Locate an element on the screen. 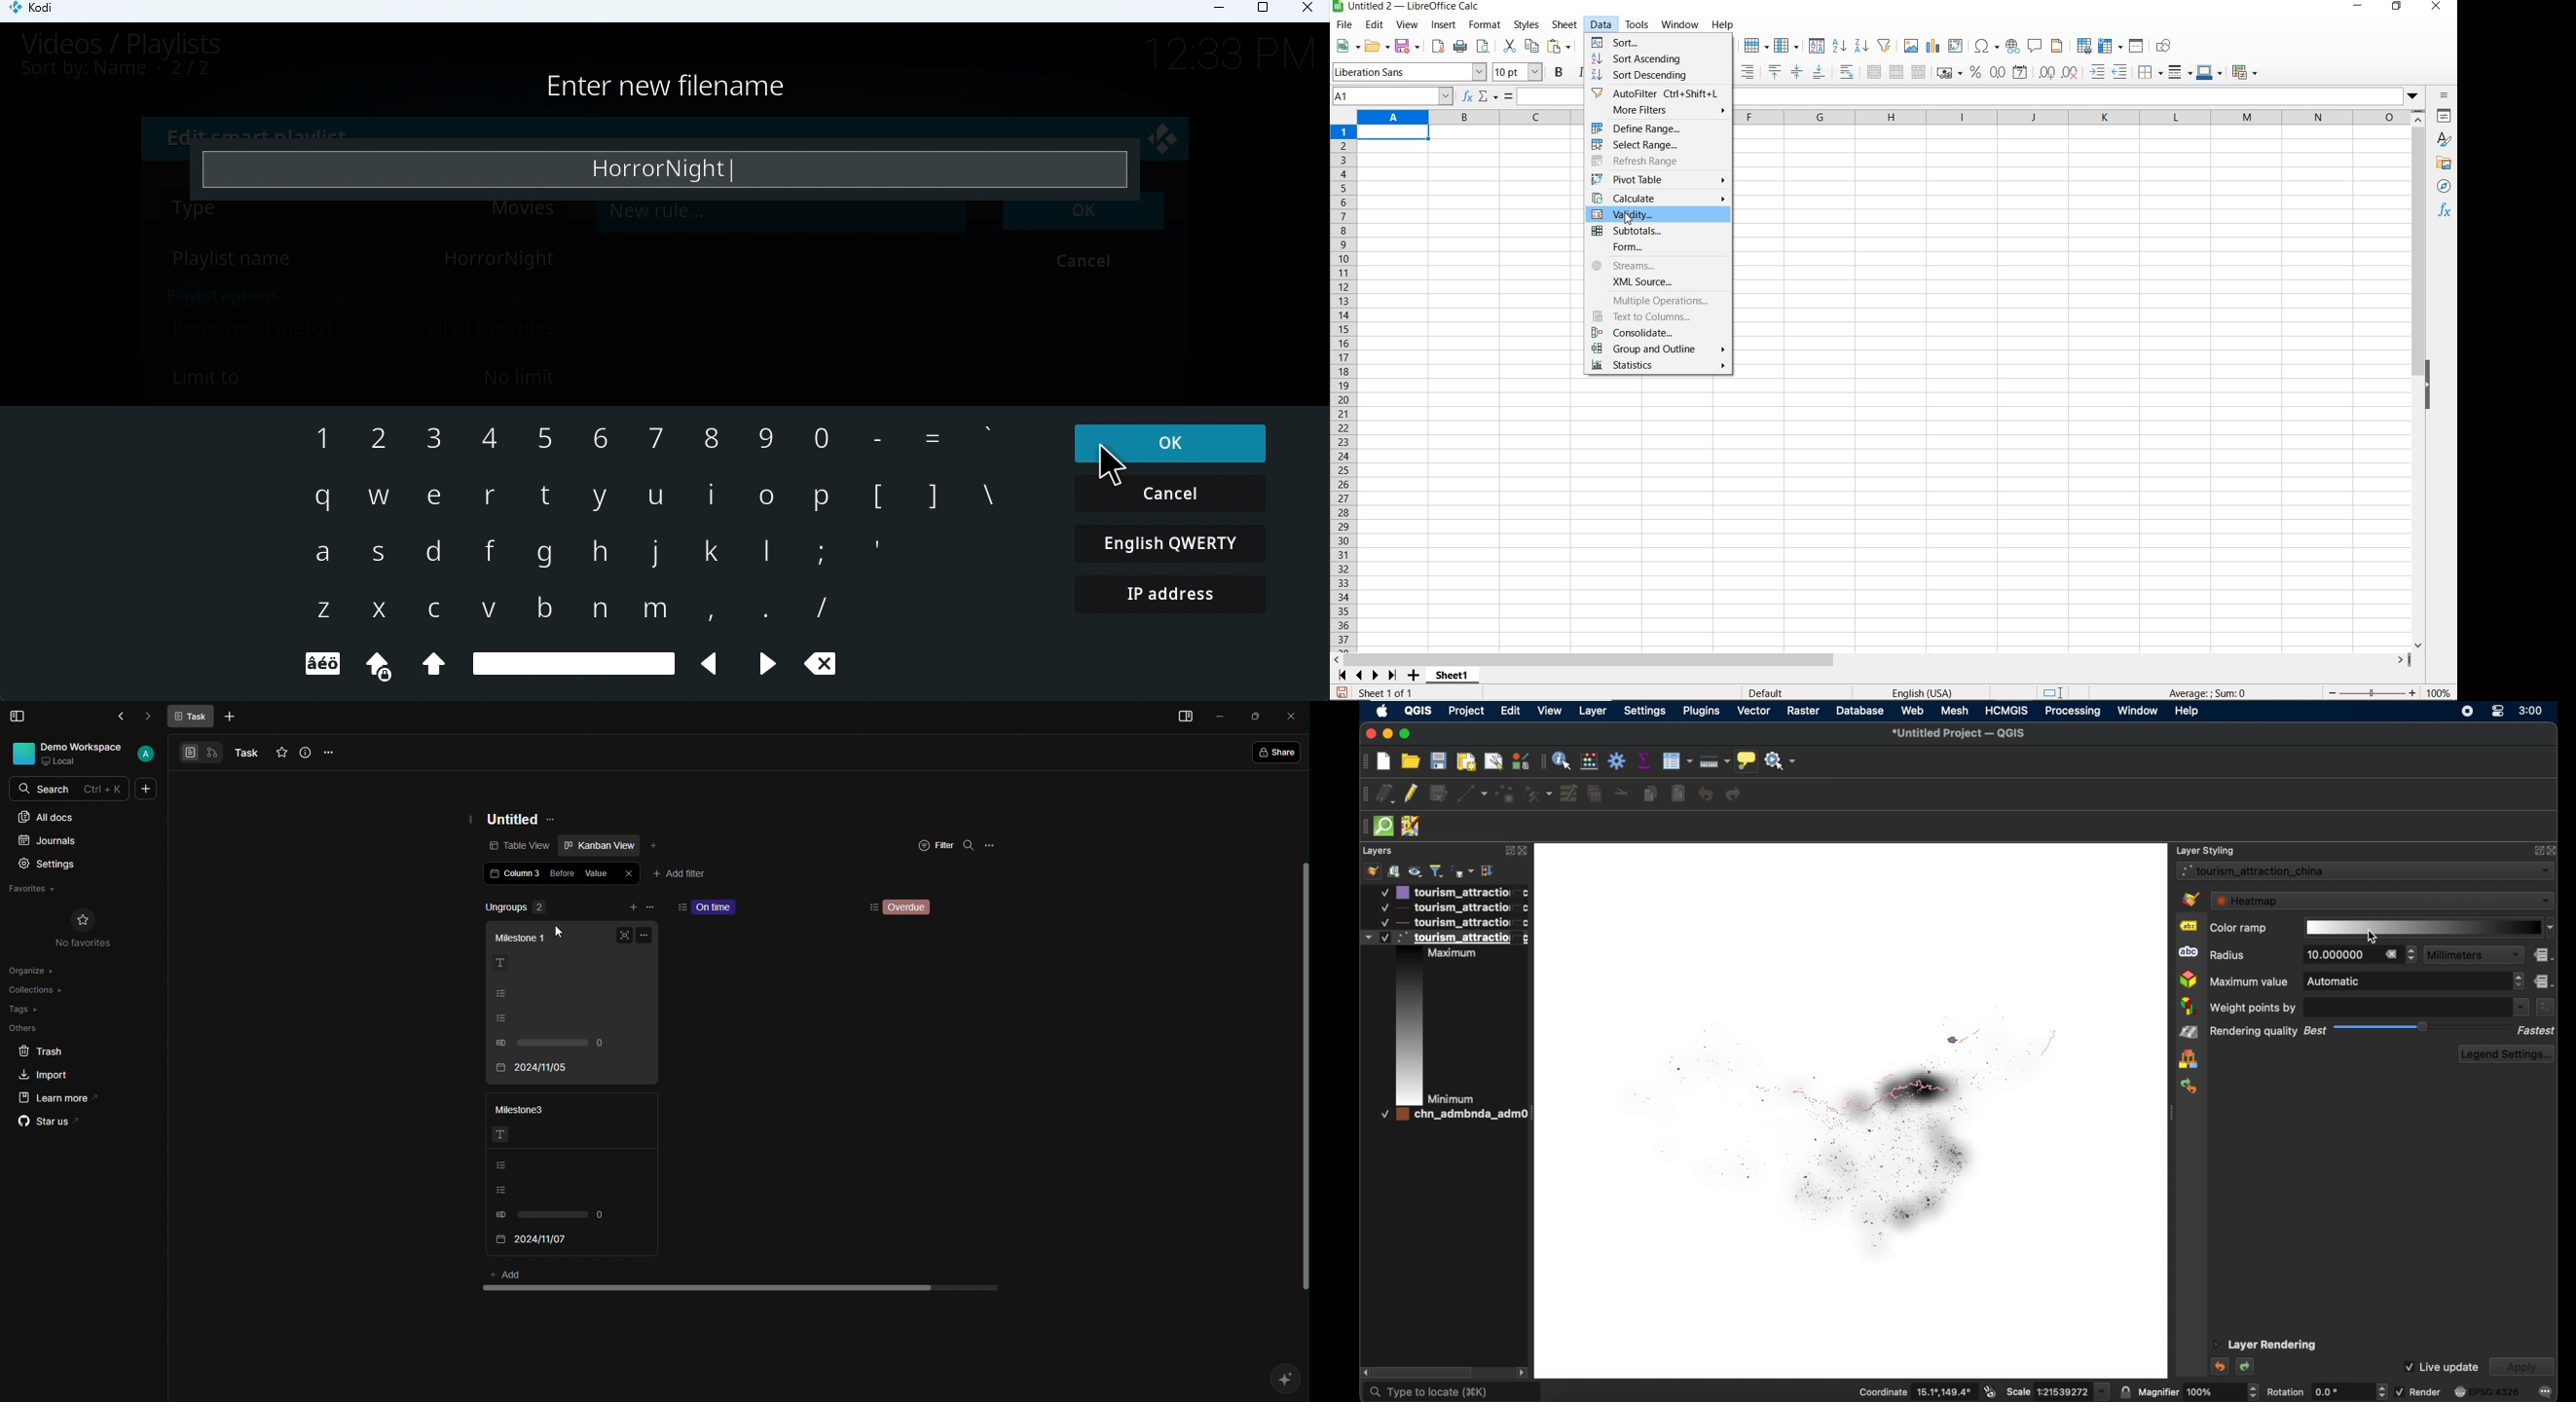 The image size is (2576, 1428). view is located at coordinates (1551, 711).